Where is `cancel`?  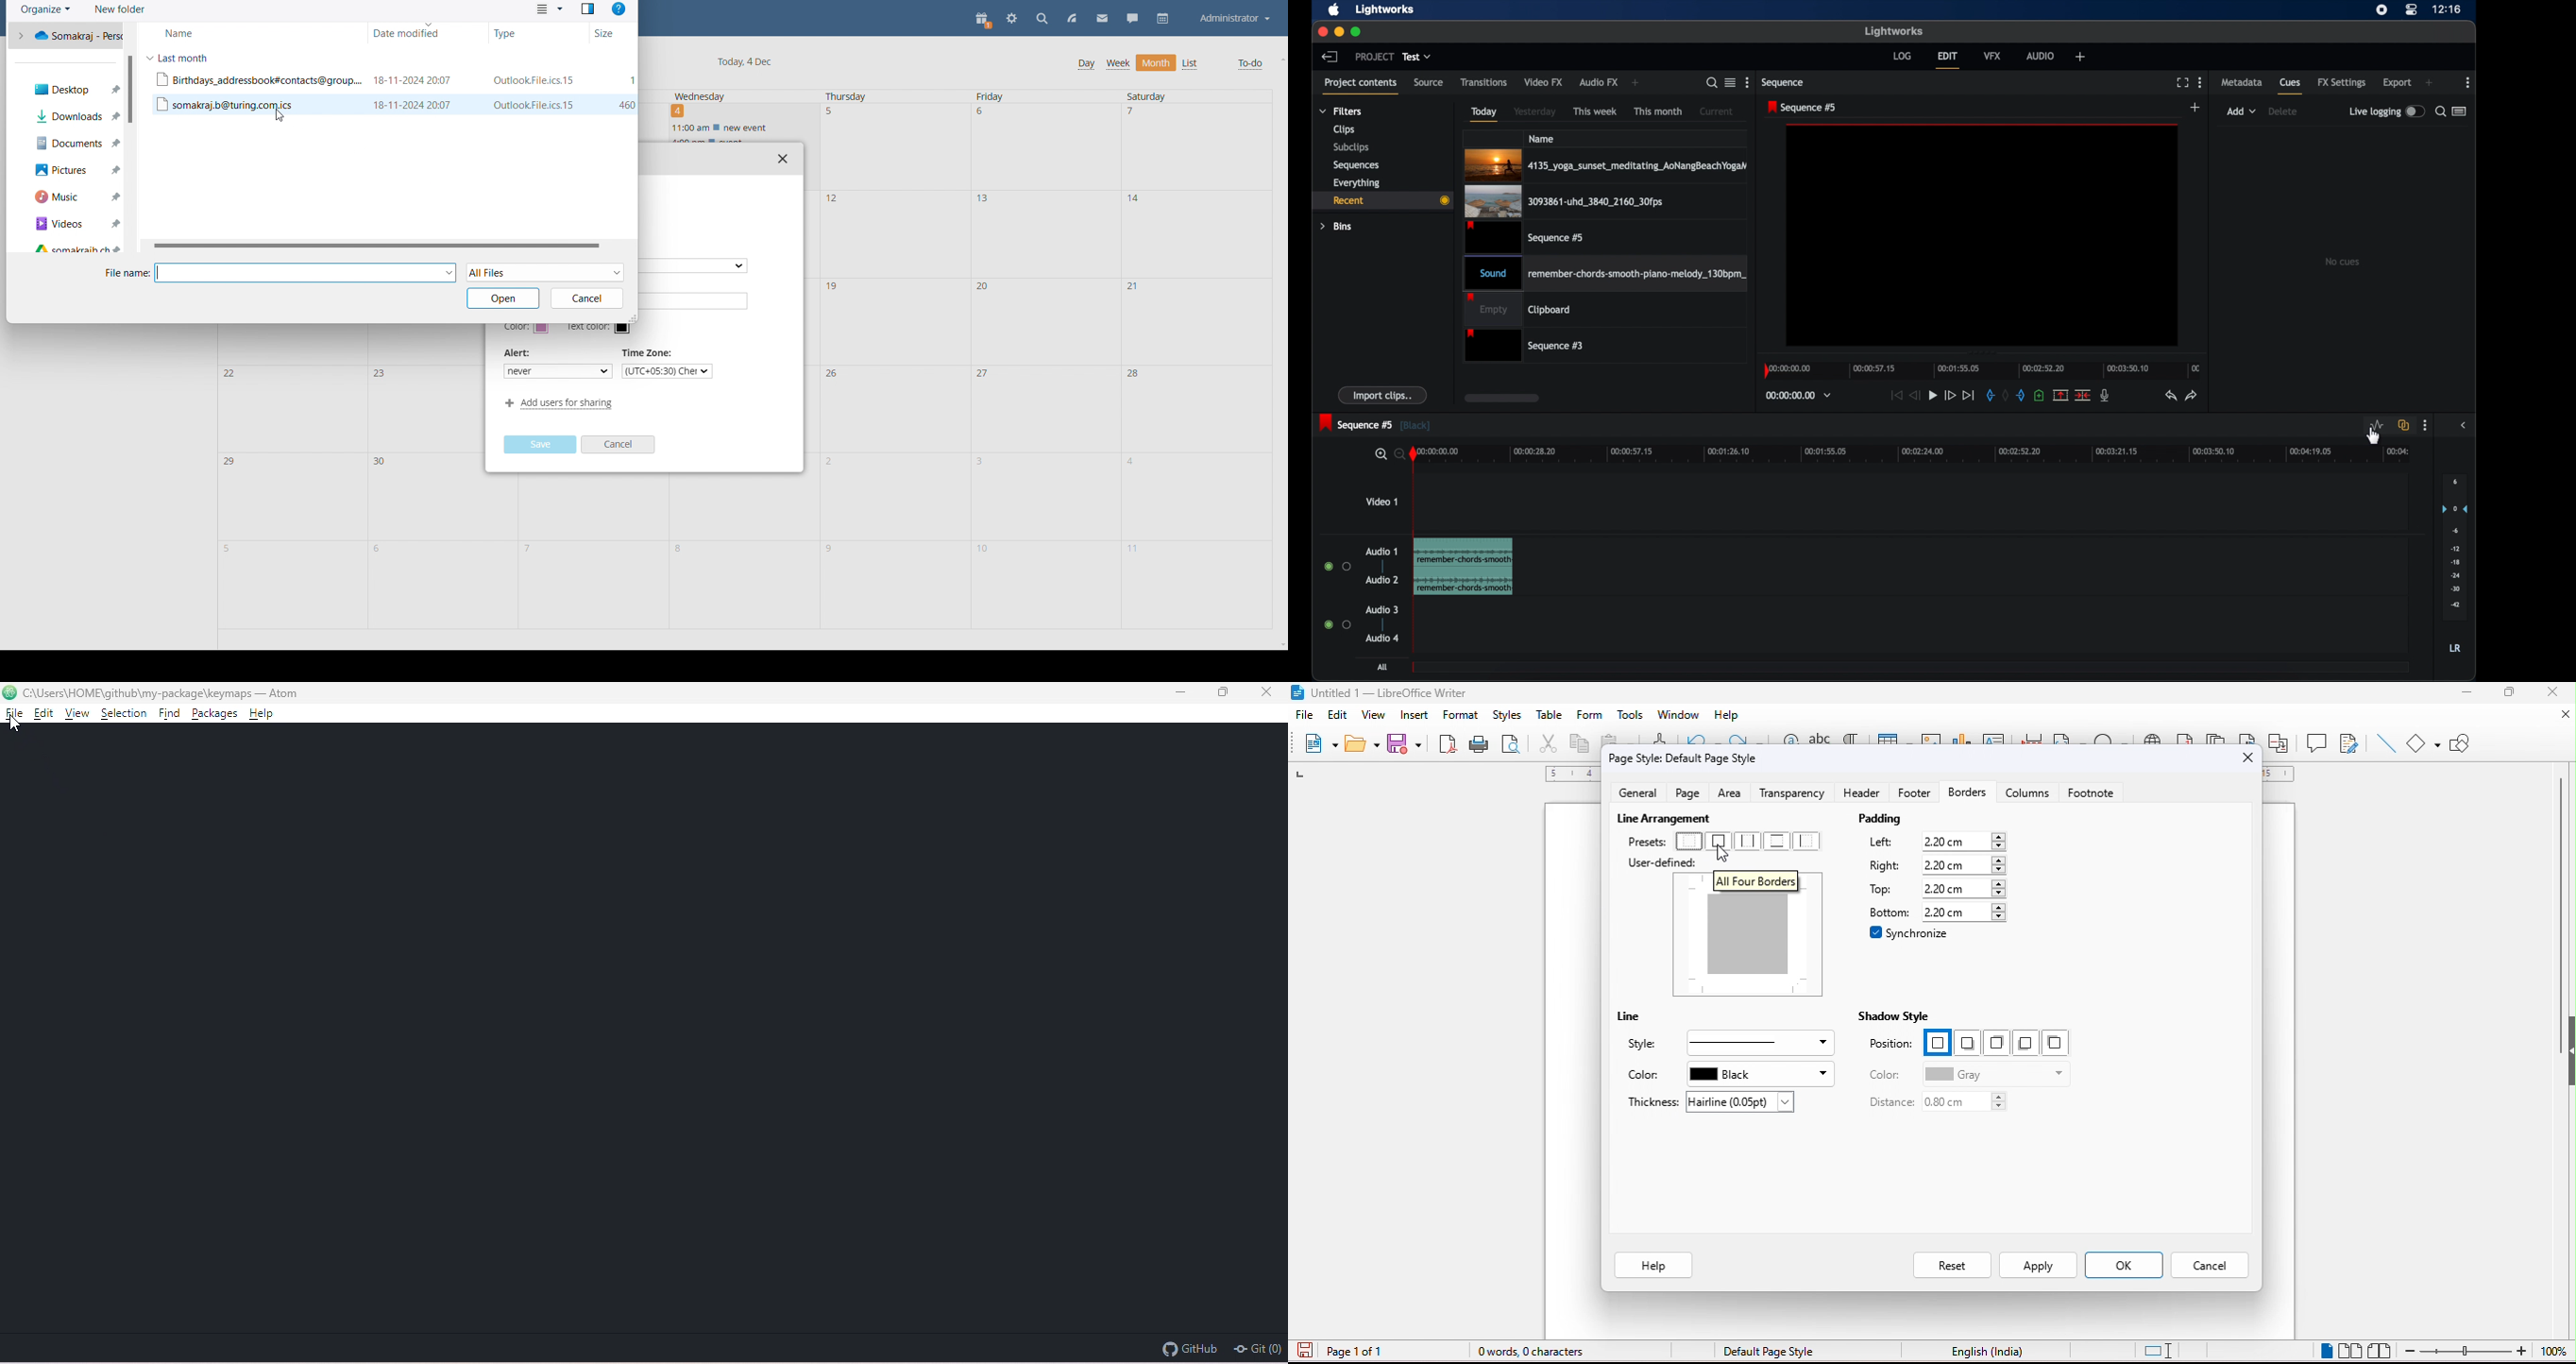
cancel is located at coordinates (2213, 1265).